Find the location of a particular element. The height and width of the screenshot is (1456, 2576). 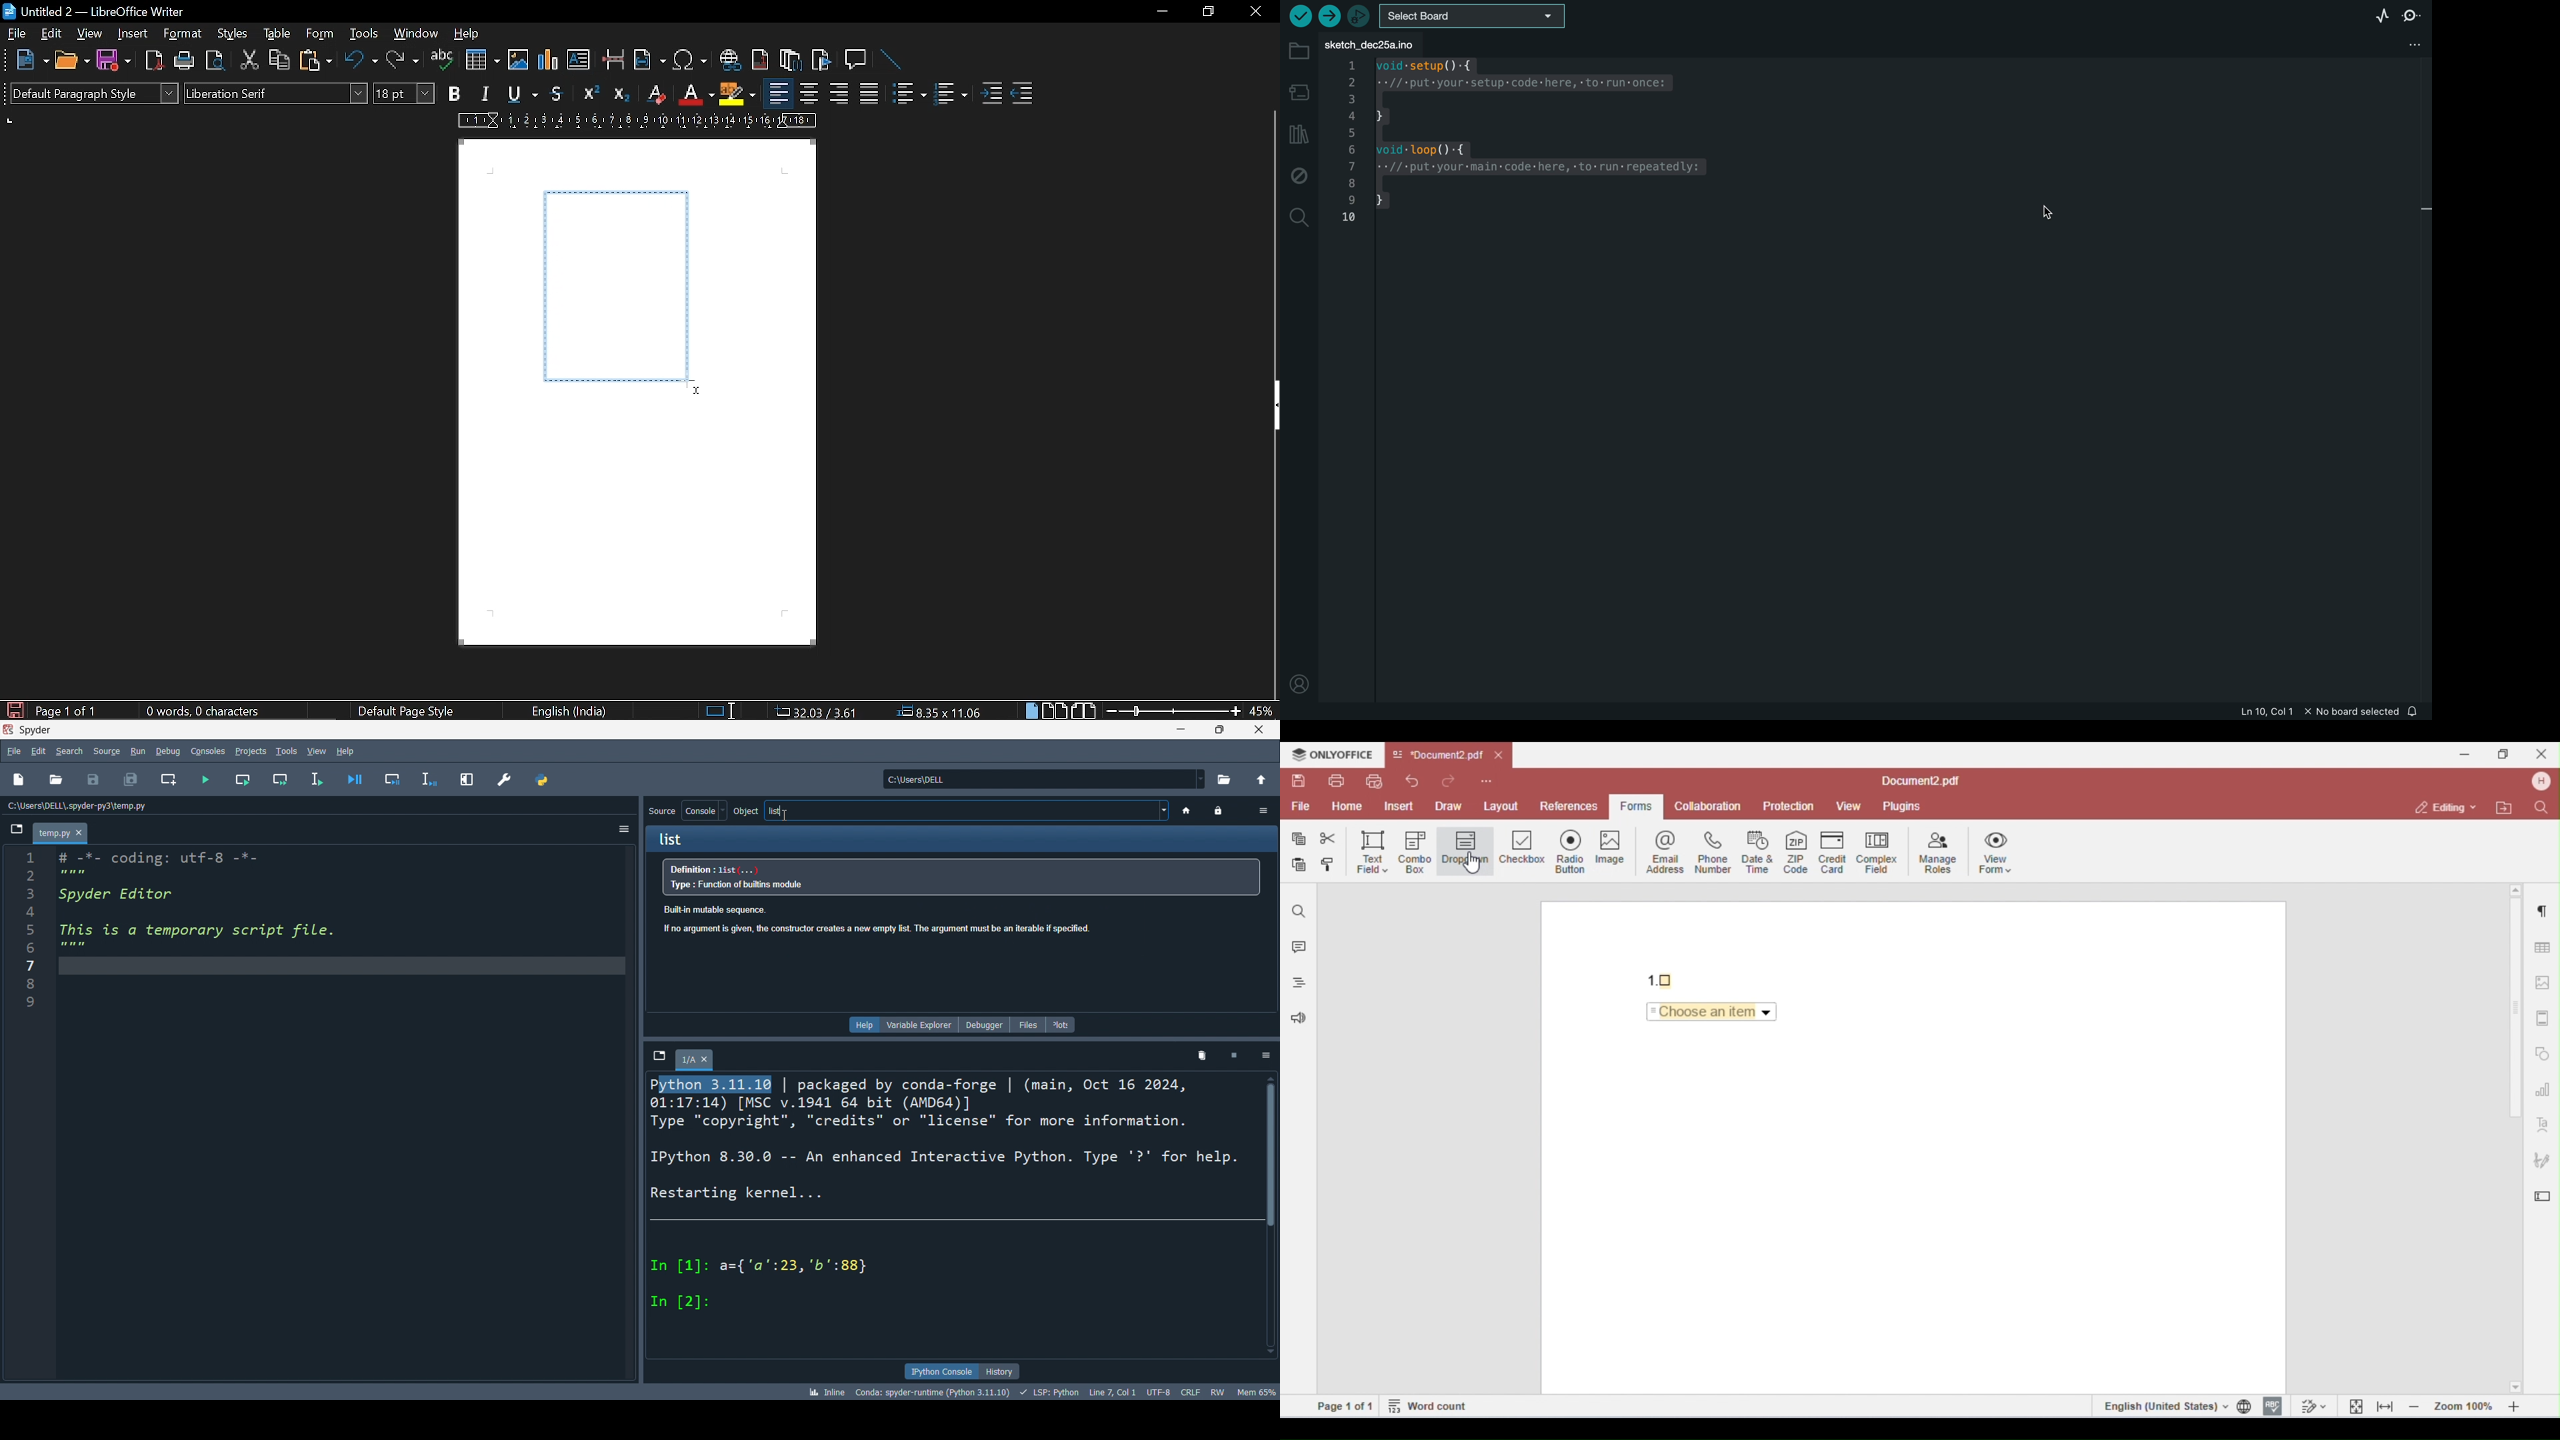

view is located at coordinates (90, 34).